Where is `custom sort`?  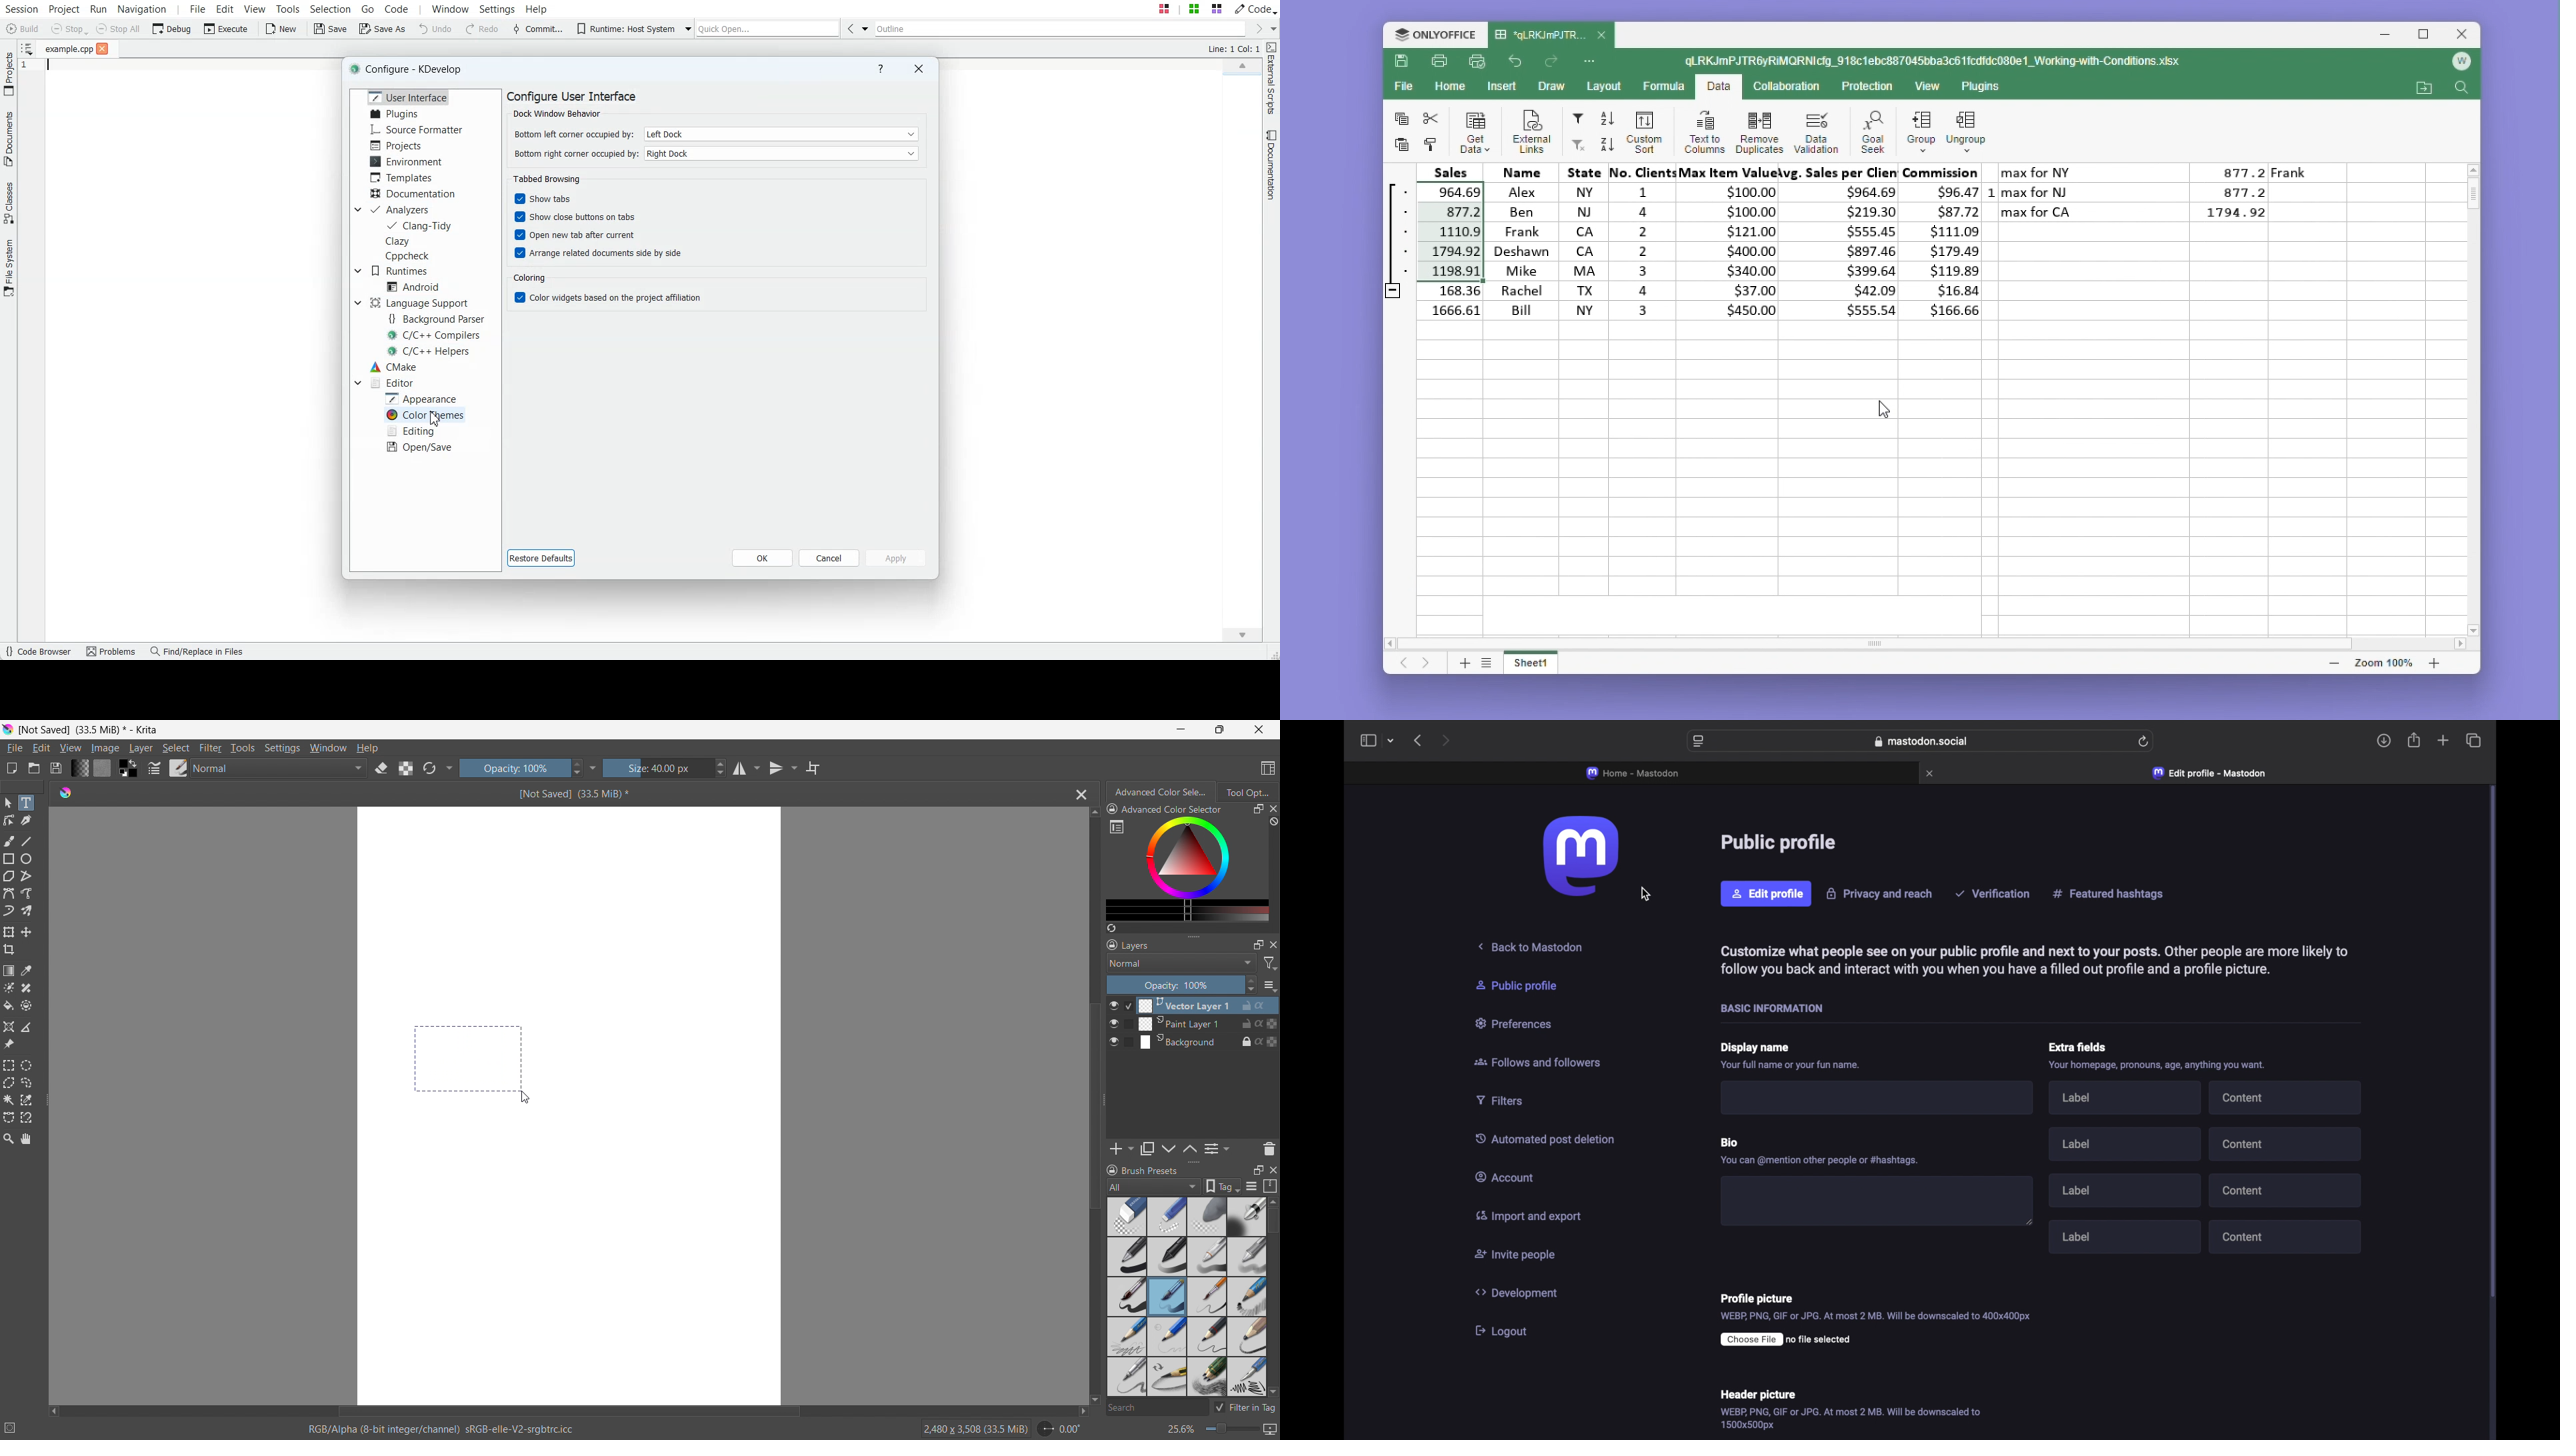
custom sort is located at coordinates (1642, 132).